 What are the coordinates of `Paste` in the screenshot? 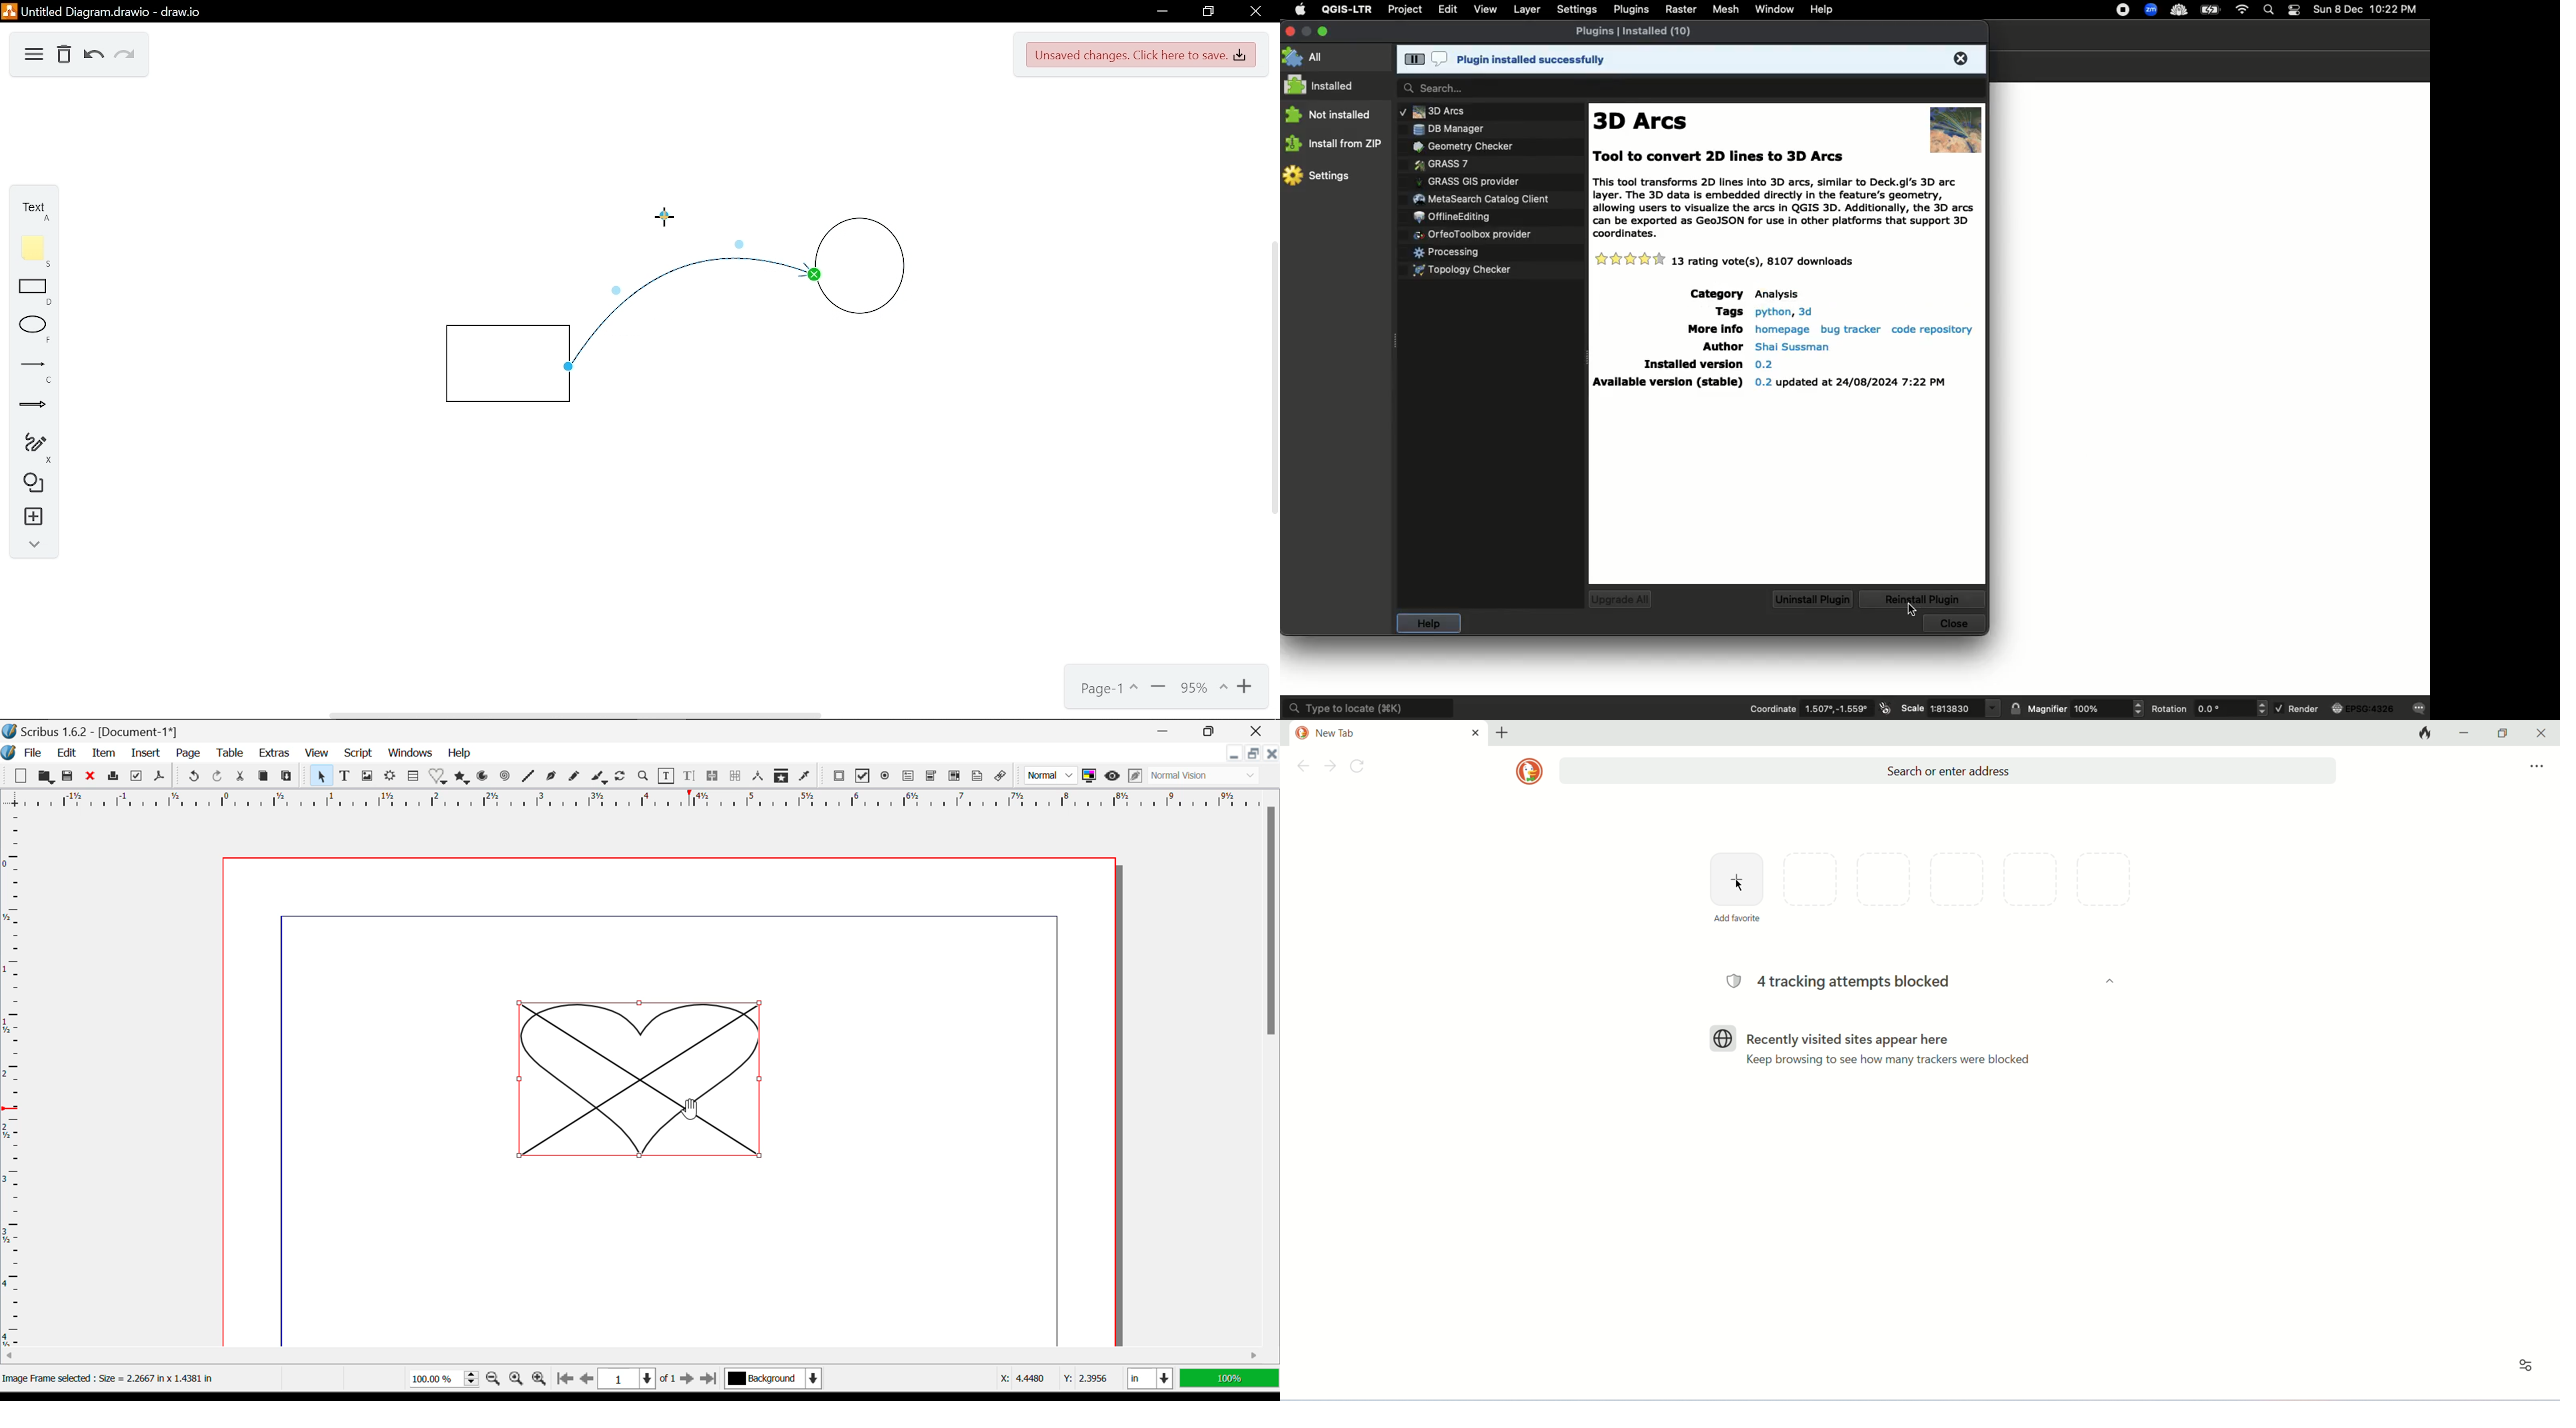 It's located at (289, 775).